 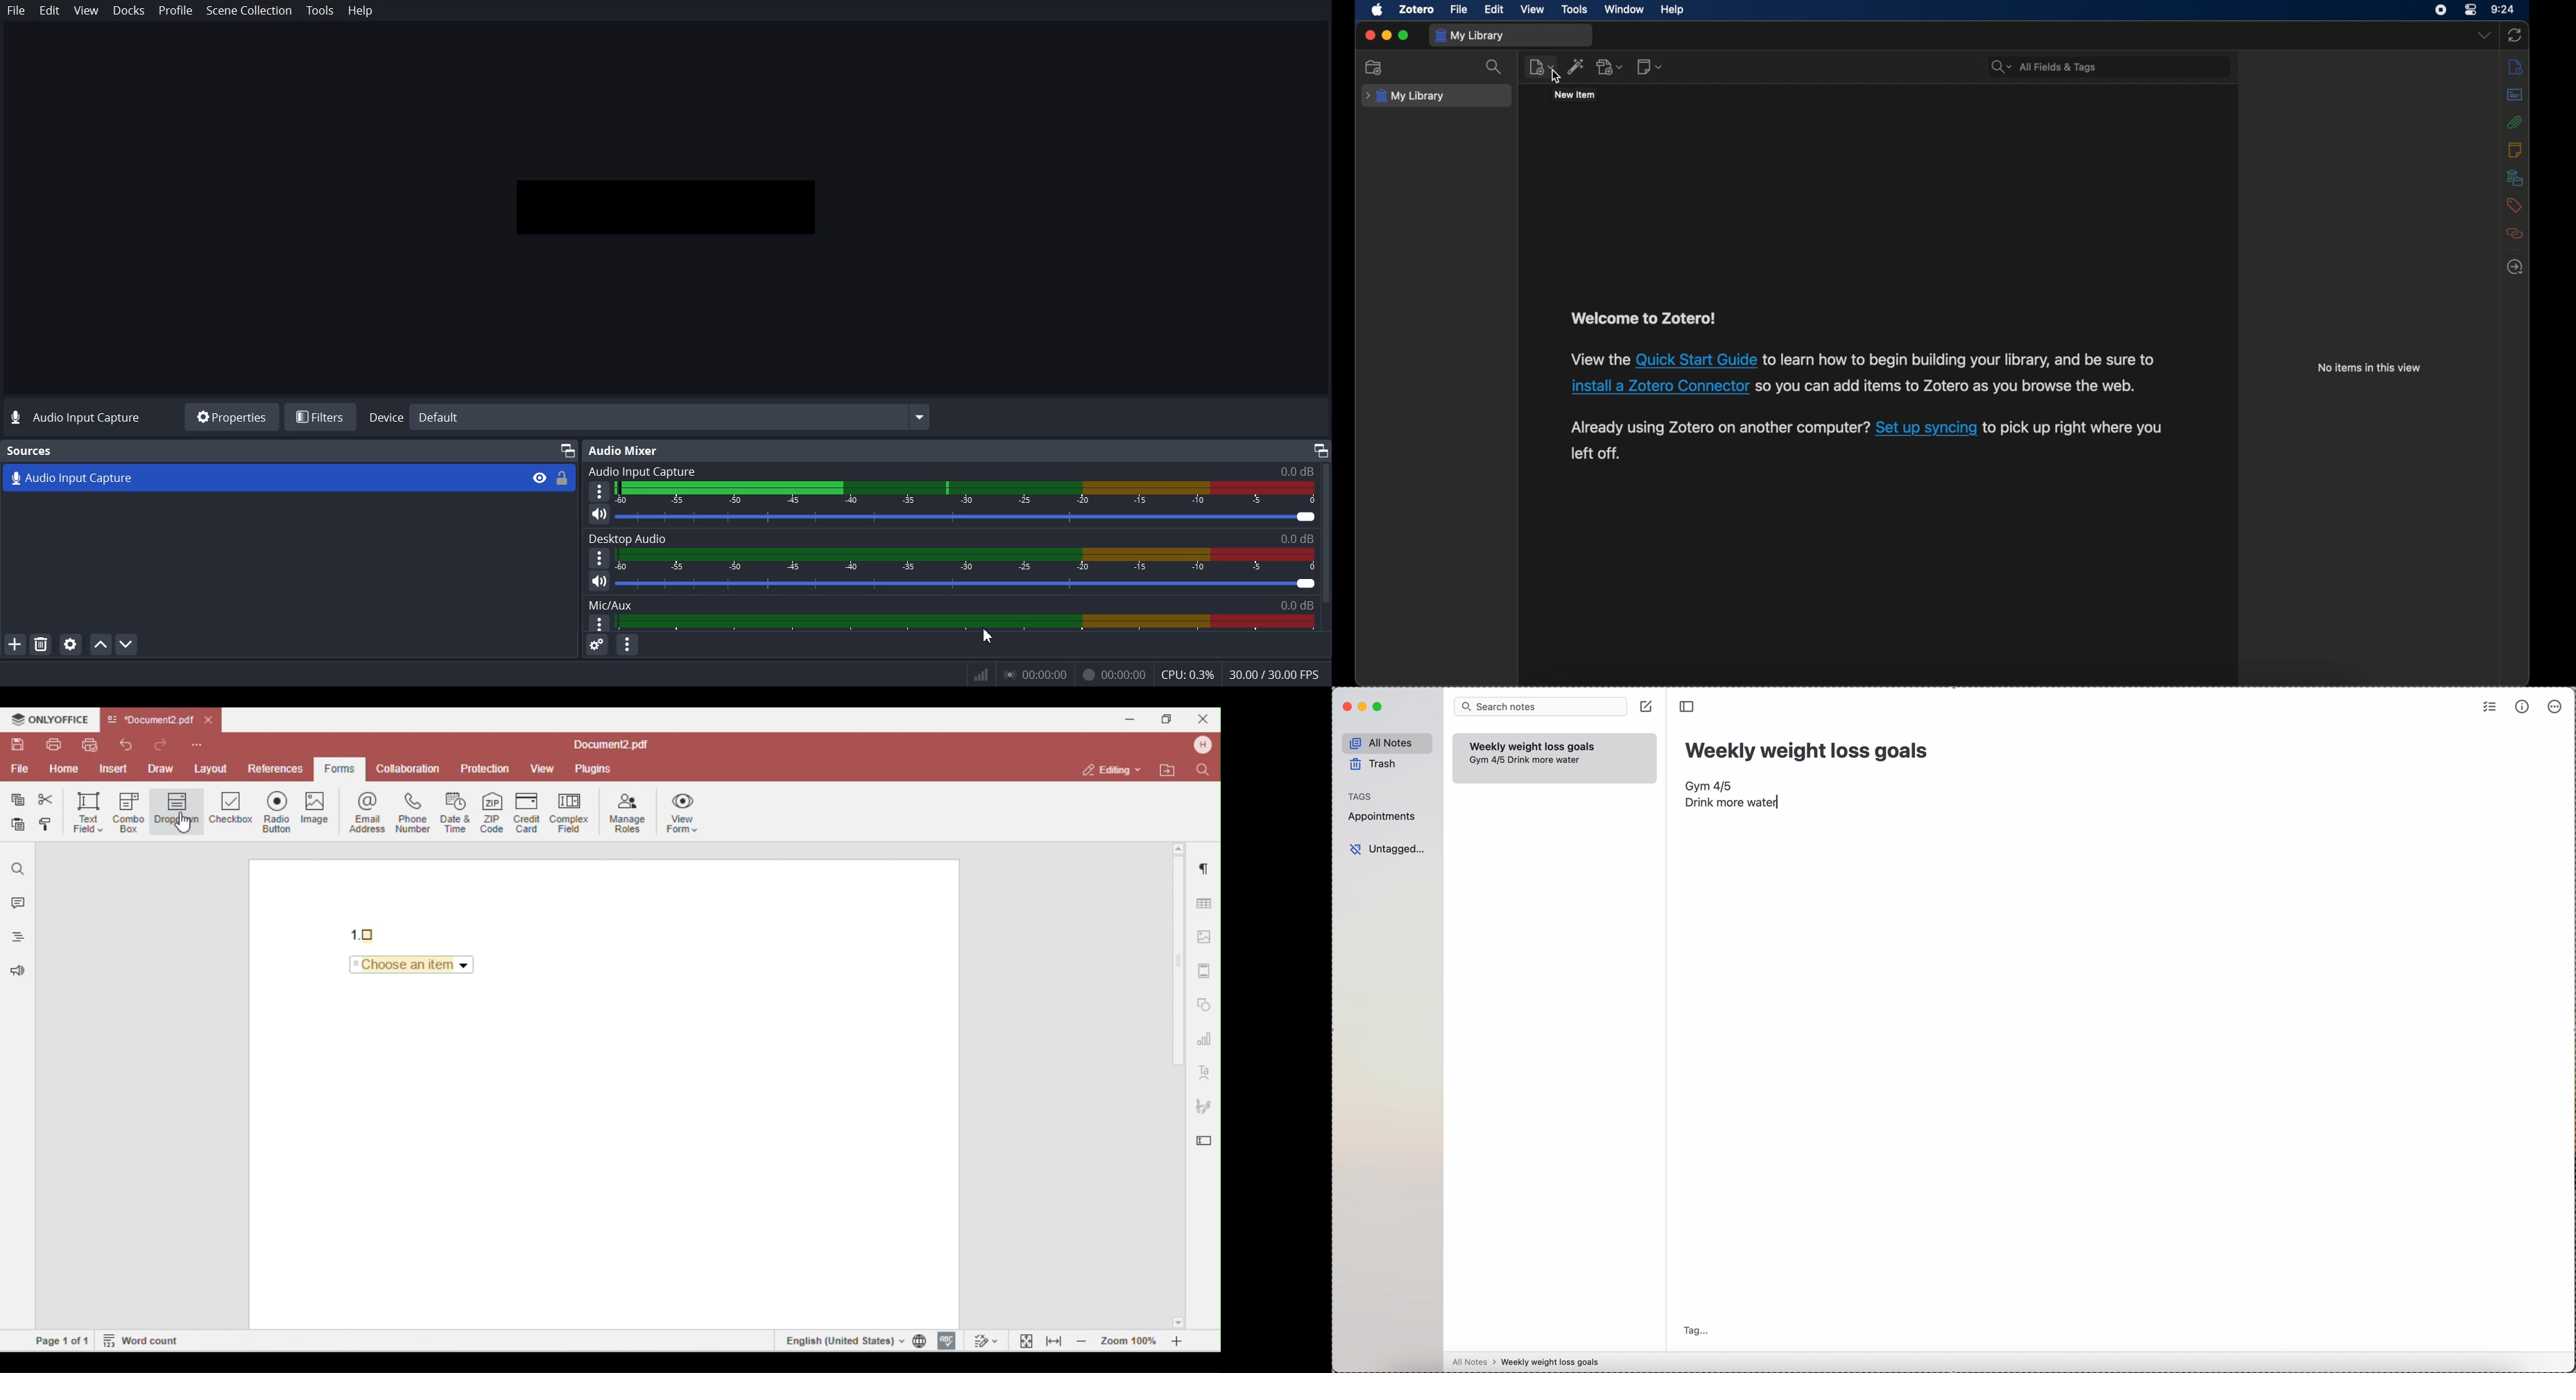 What do you see at coordinates (1672, 10) in the screenshot?
I see `help` at bounding box center [1672, 10].